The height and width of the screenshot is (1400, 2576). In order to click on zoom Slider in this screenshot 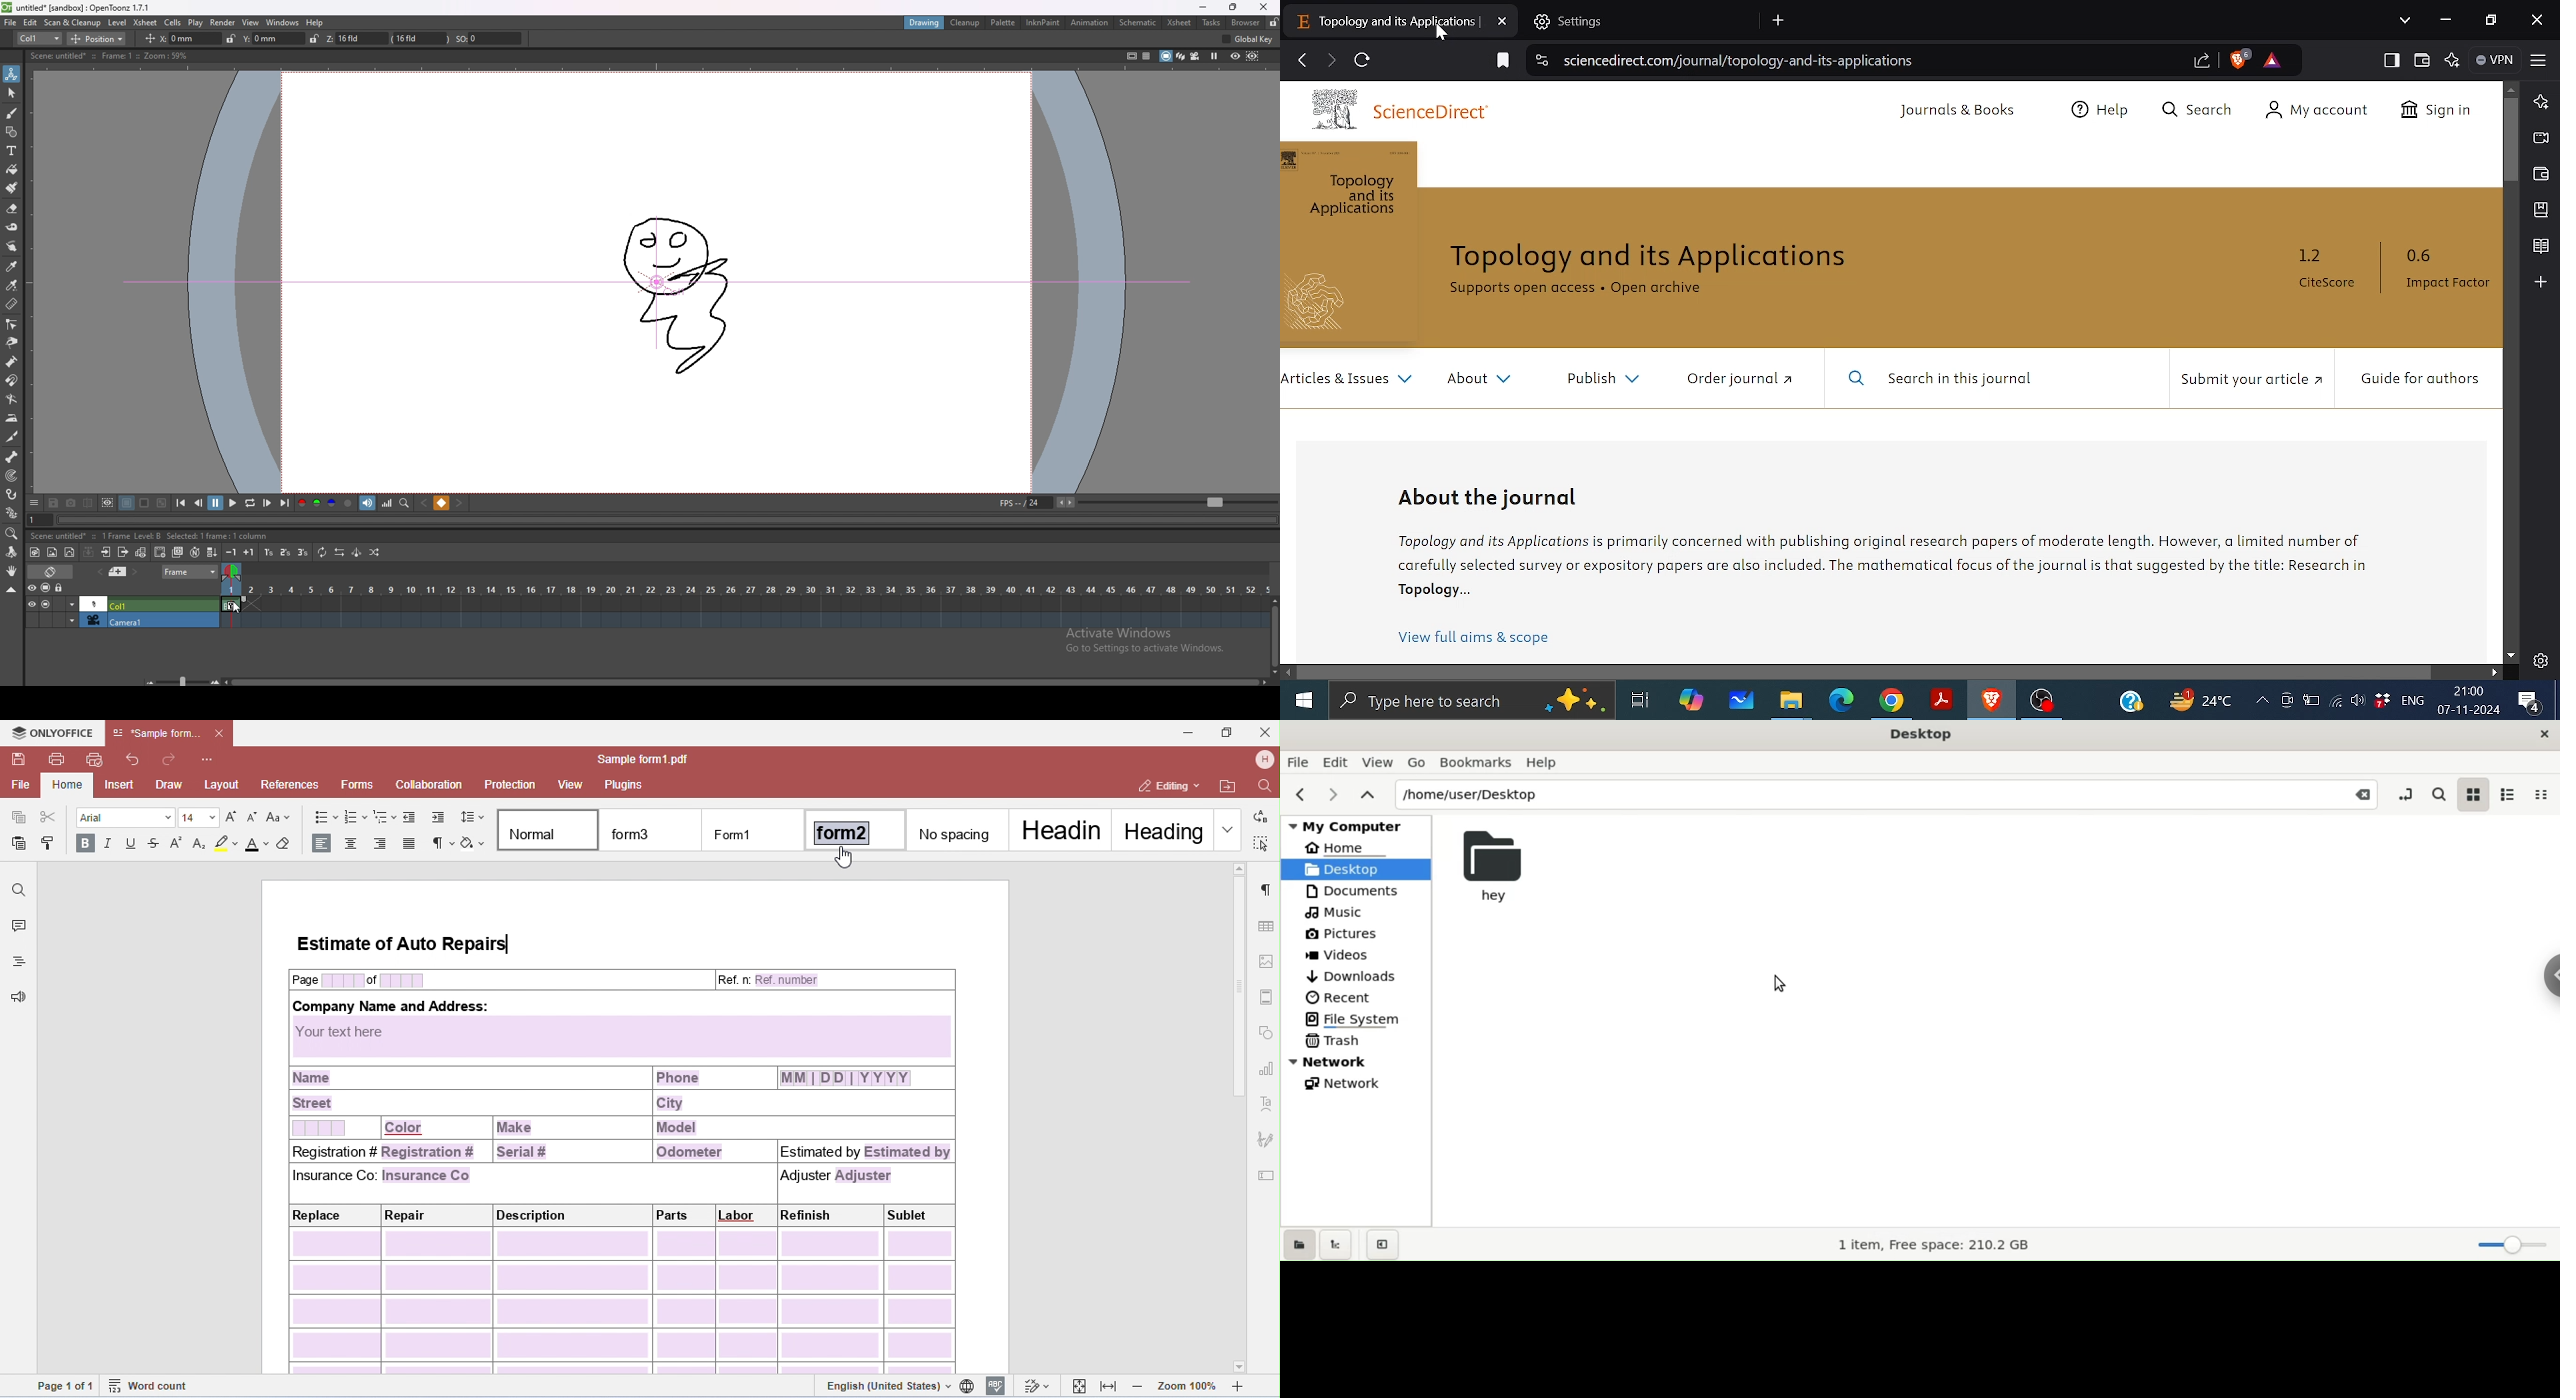, I will do `click(2513, 1244)`.